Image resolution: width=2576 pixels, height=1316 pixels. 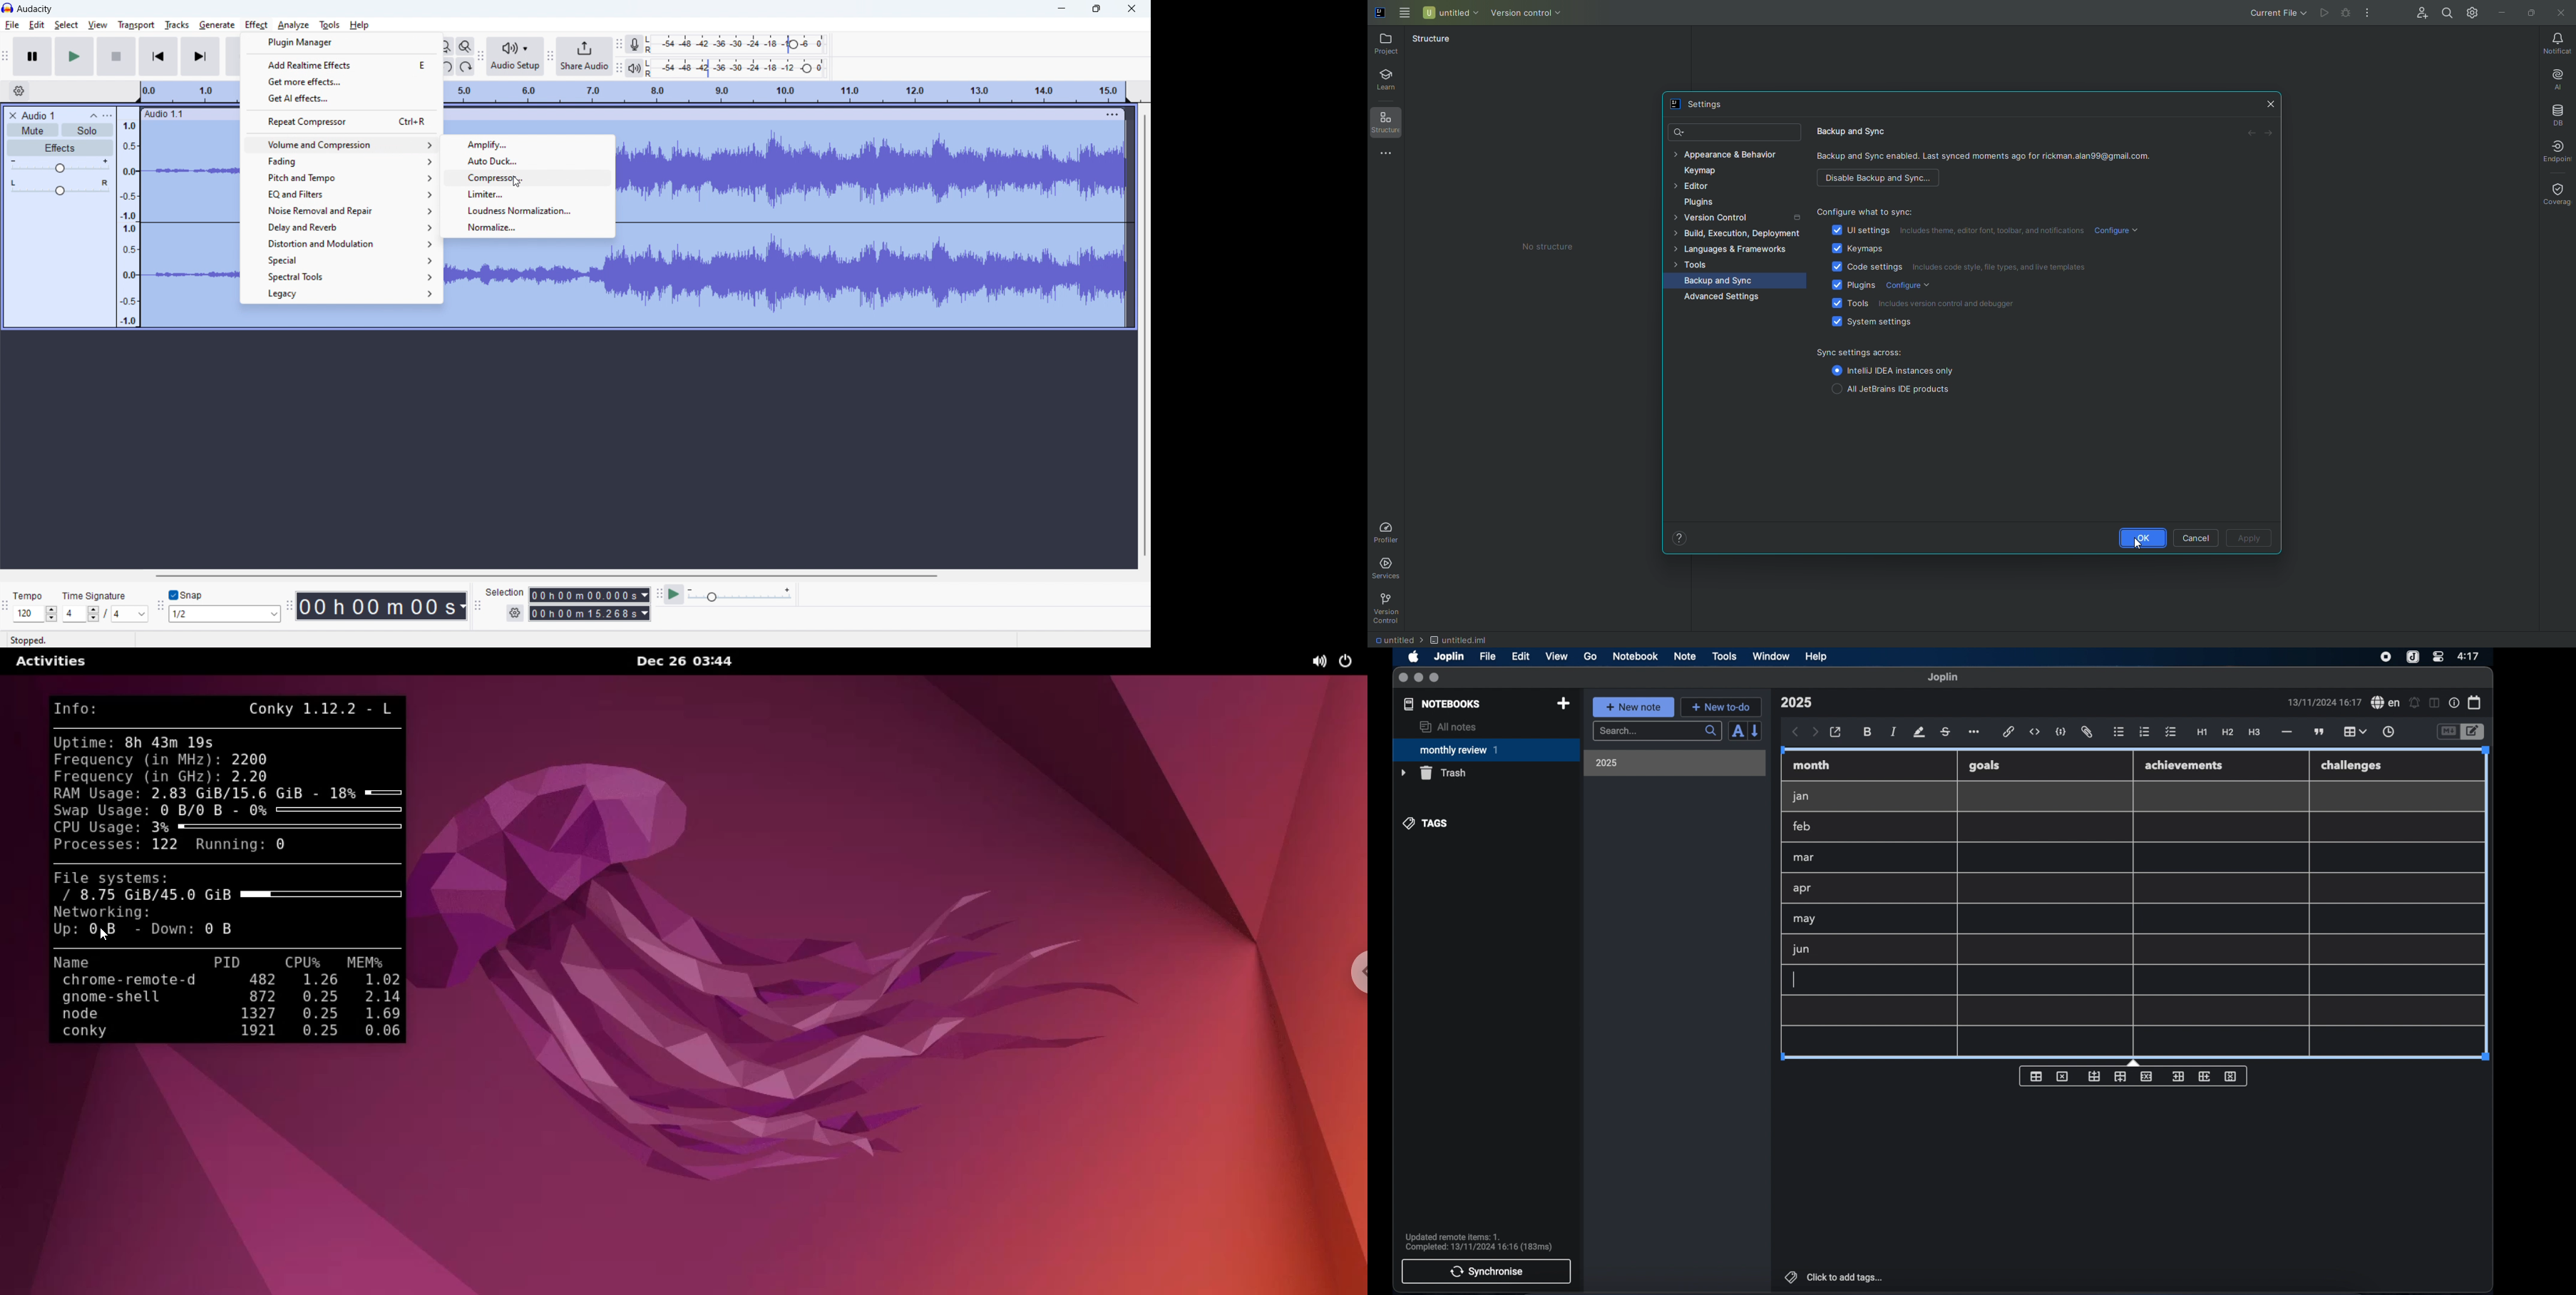 What do you see at coordinates (2178, 1077) in the screenshot?
I see `insert column before` at bounding box center [2178, 1077].